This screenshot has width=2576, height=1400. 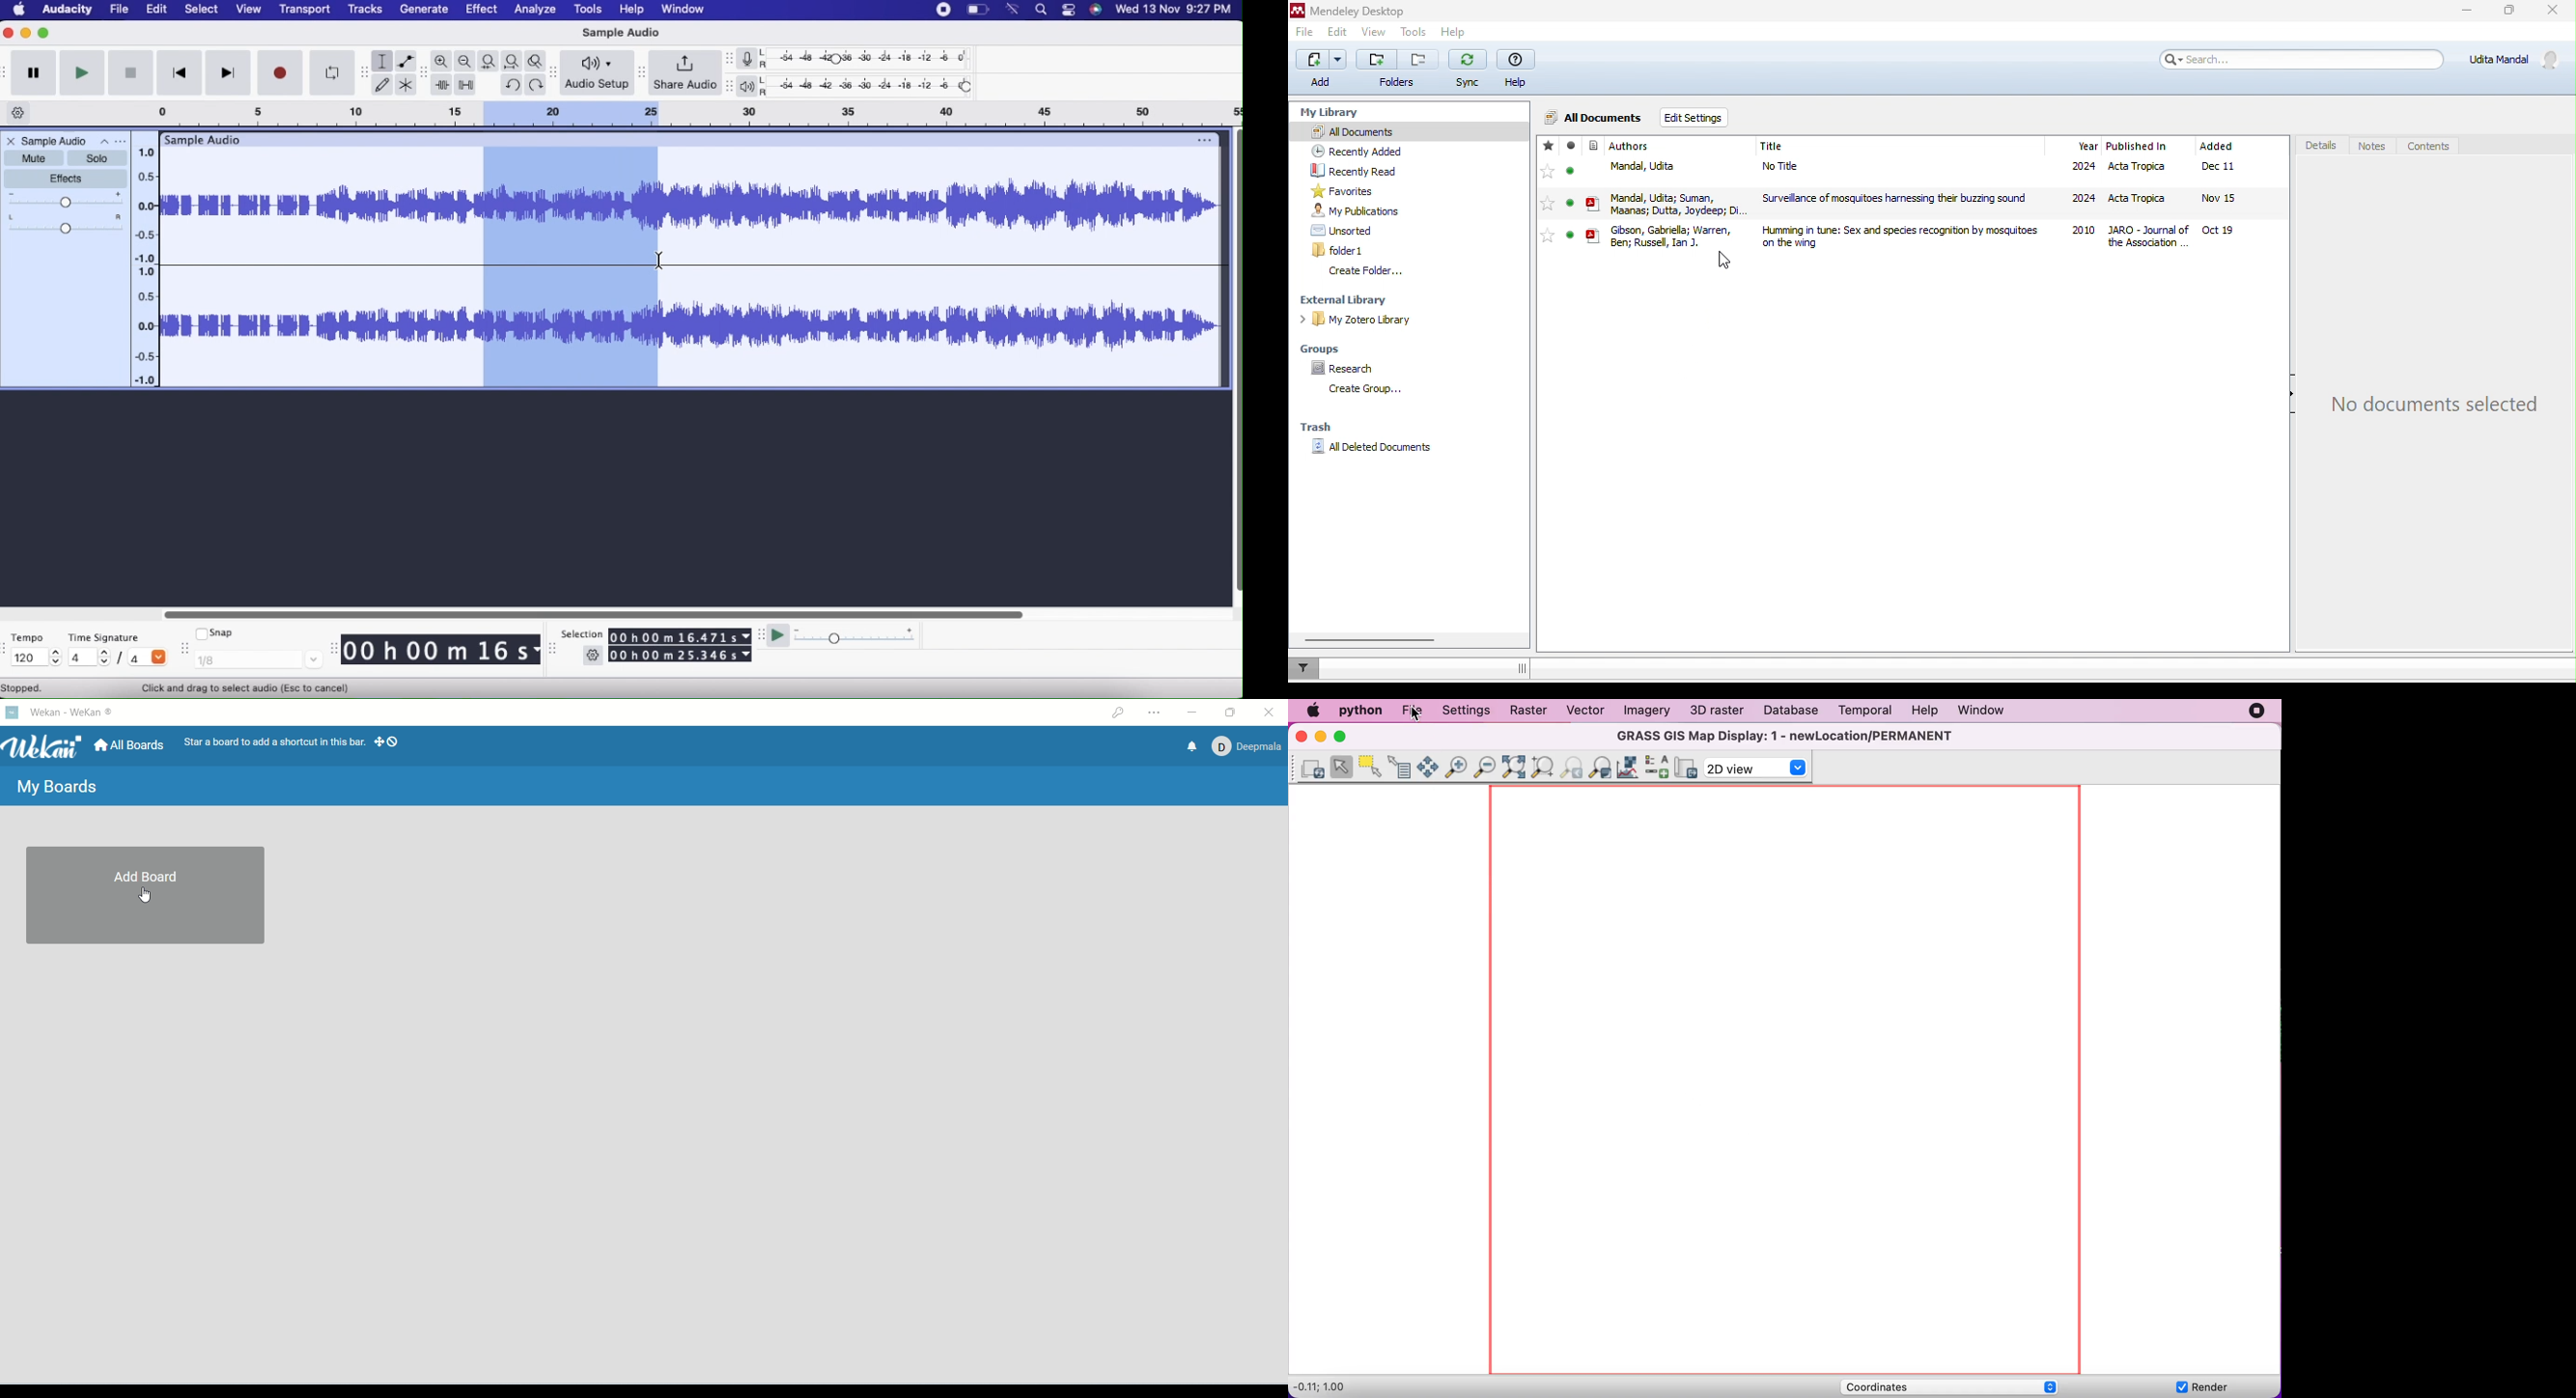 I want to click on Pan: Center, so click(x=66, y=224).